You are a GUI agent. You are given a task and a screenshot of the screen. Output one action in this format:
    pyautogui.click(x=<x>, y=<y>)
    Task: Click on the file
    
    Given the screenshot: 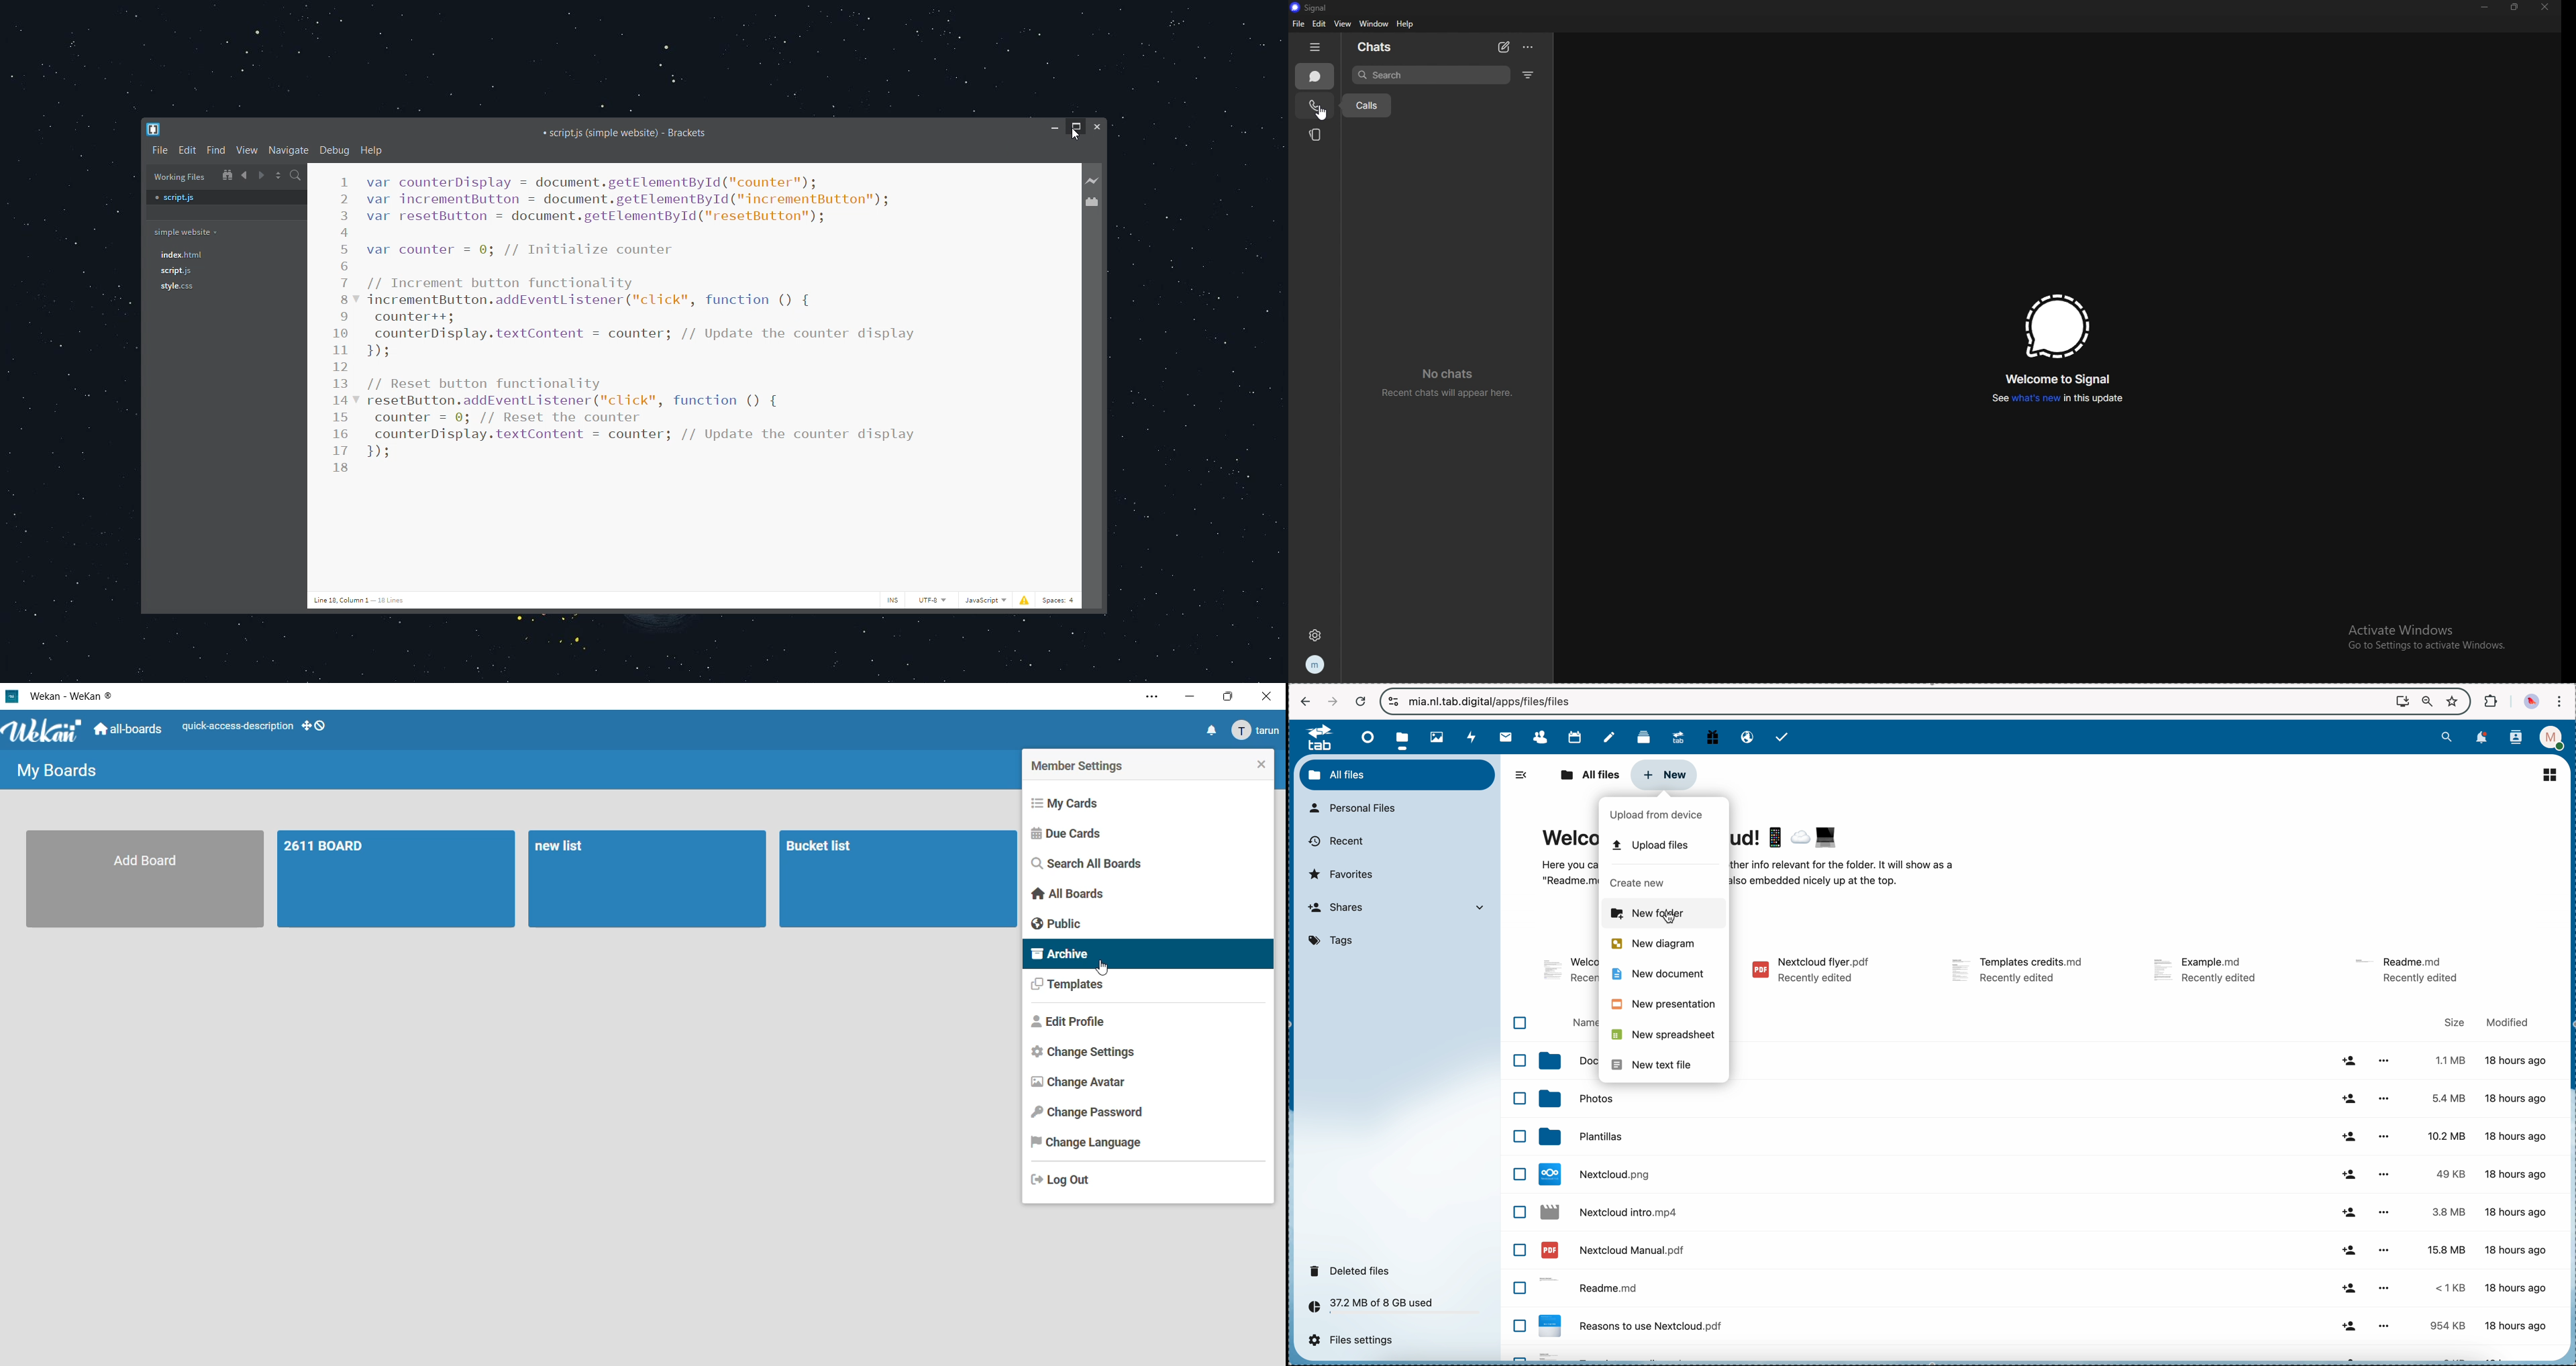 What is the action you would take?
    pyautogui.click(x=1928, y=1174)
    